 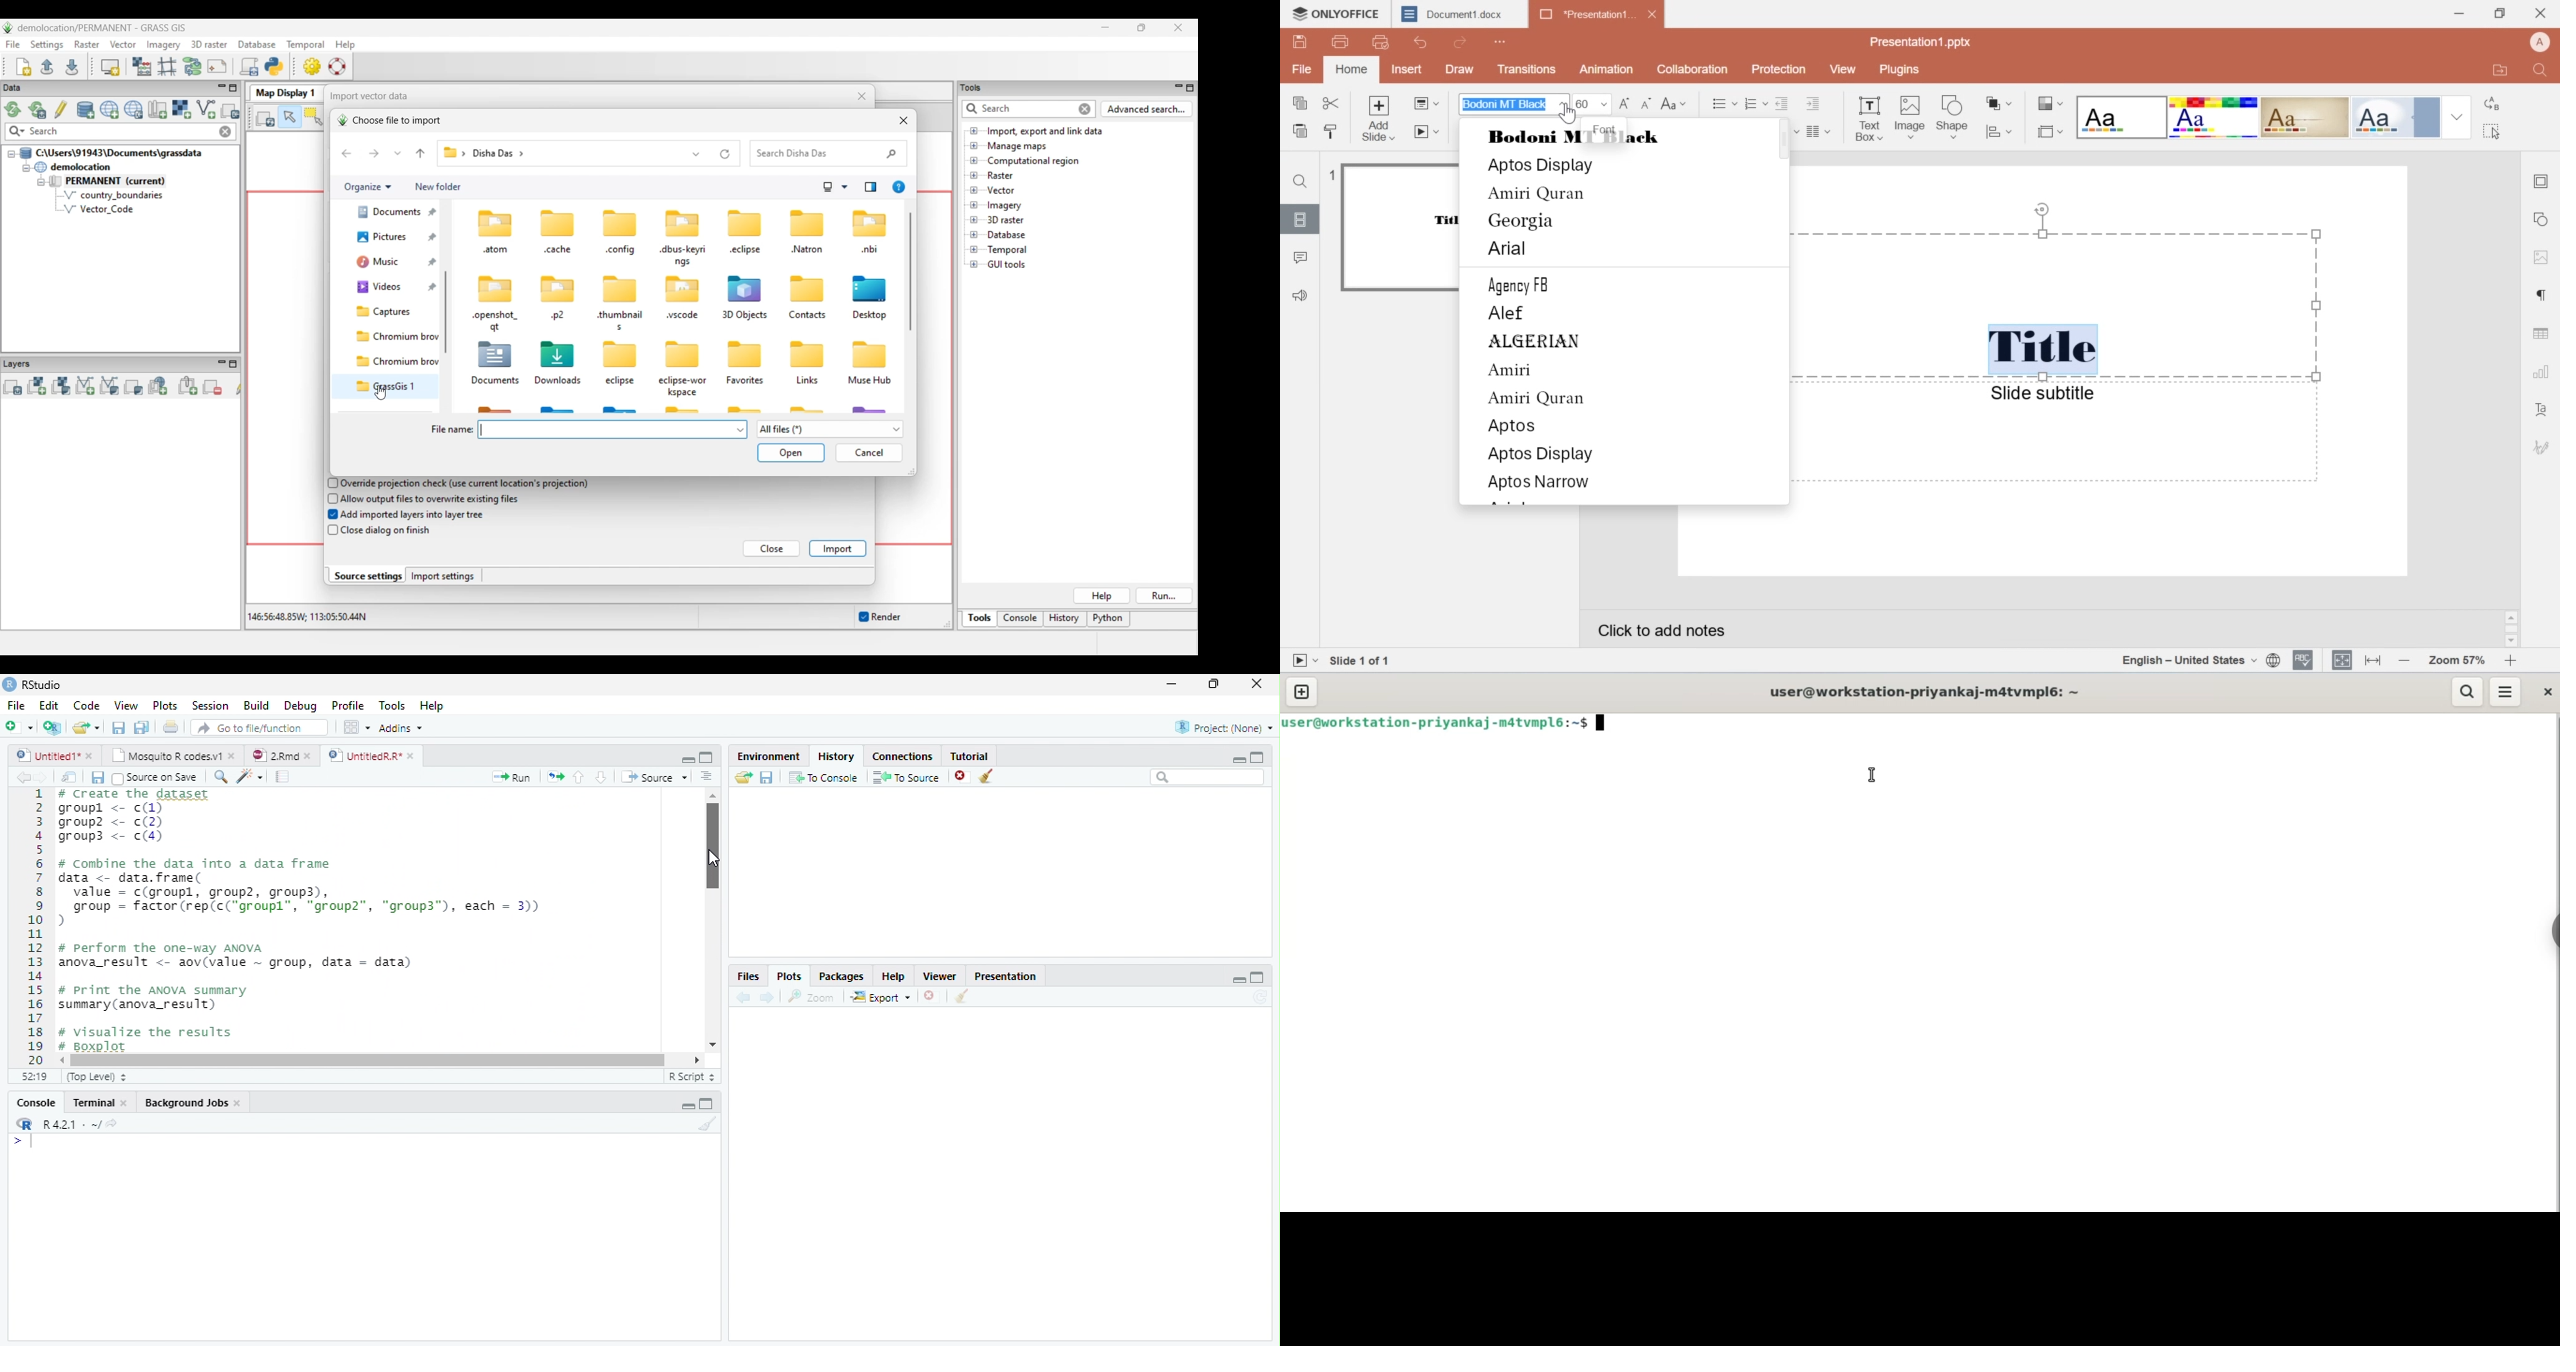 I want to click on background jobs, so click(x=194, y=1105).